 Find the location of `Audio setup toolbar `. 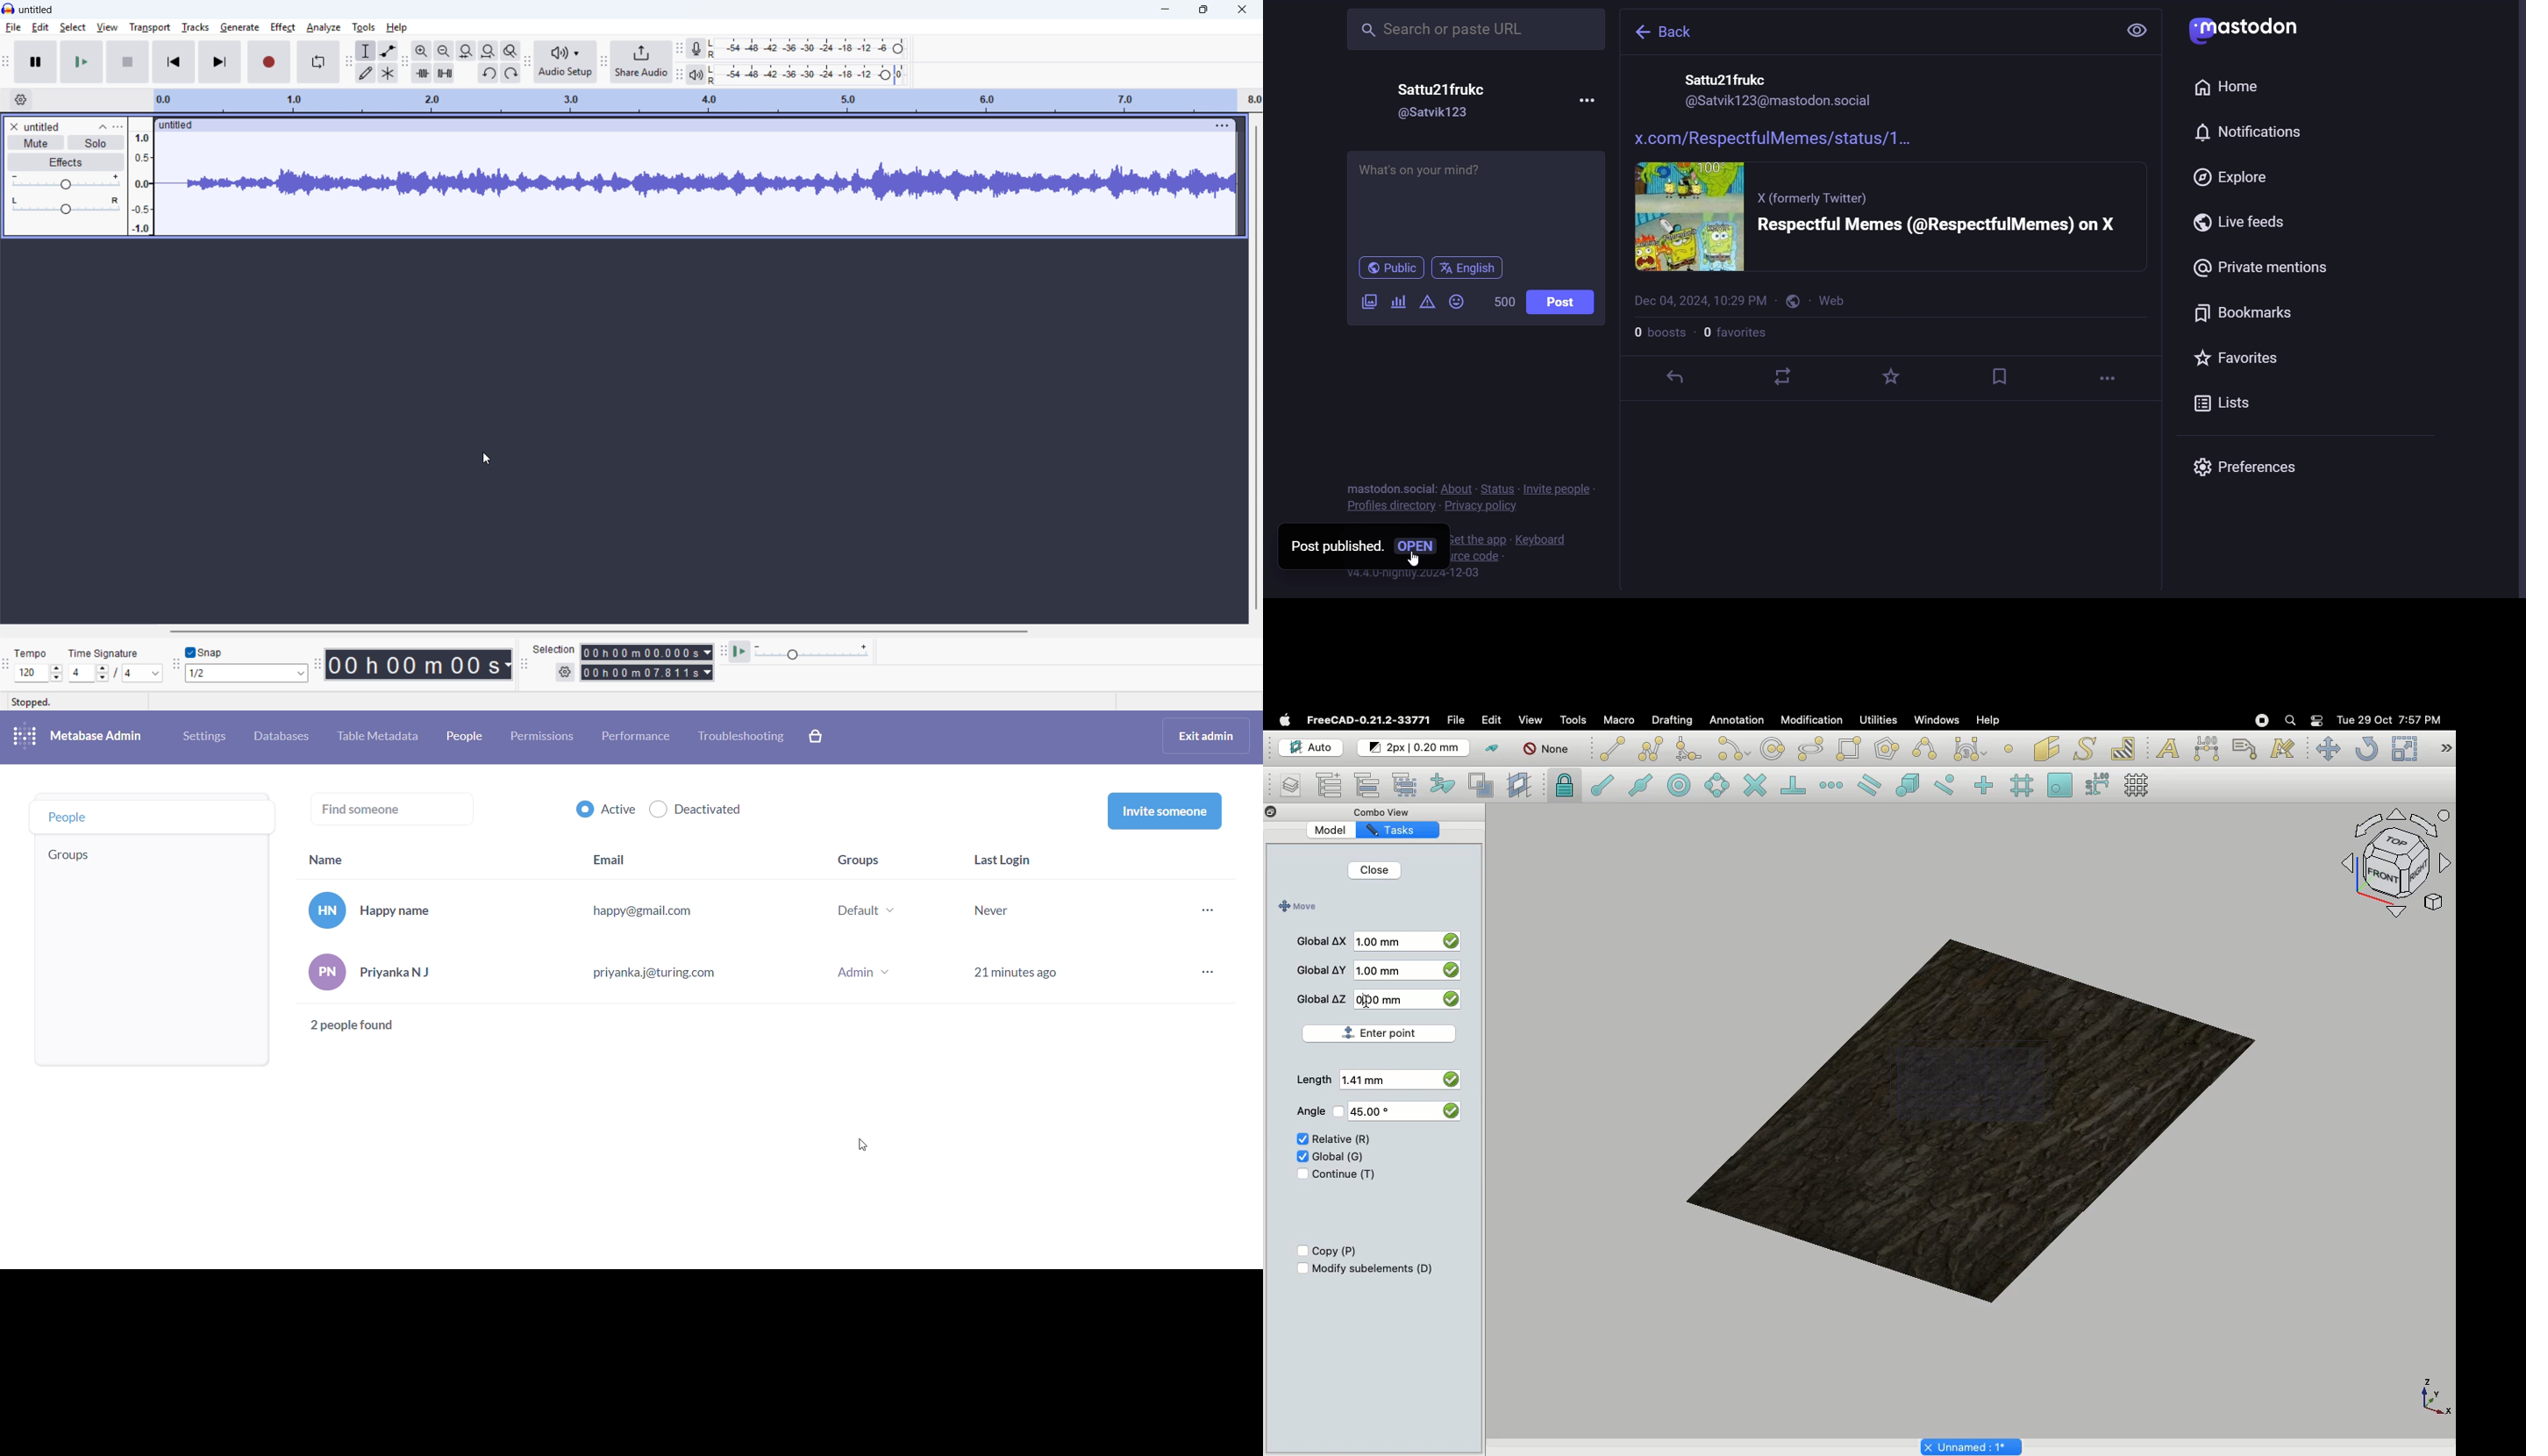

Audio setup toolbar  is located at coordinates (528, 62).